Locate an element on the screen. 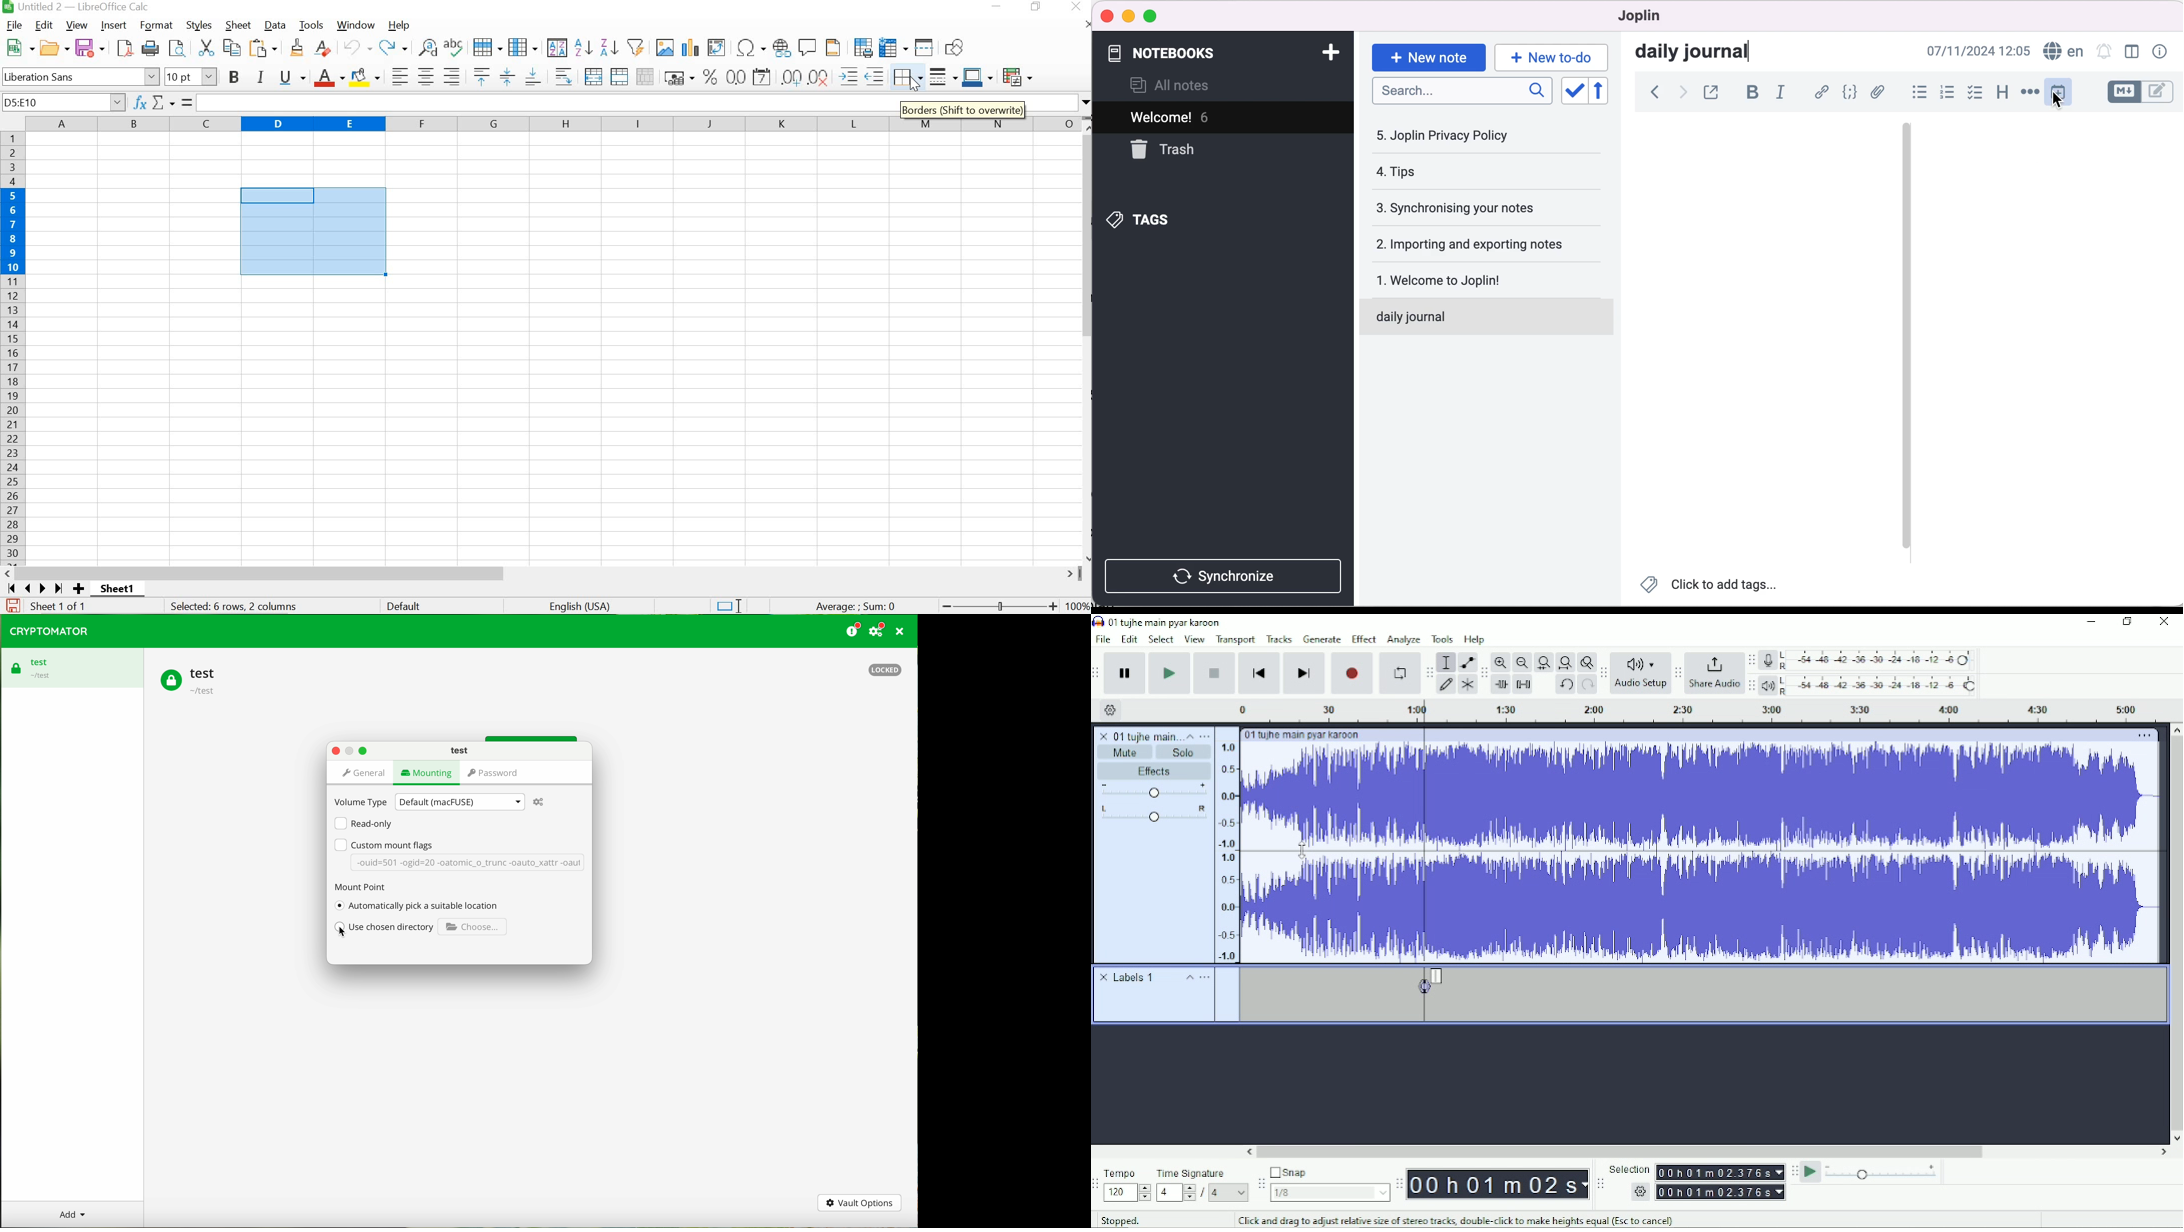 This screenshot has height=1232, width=2184. set alarm is located at coordinates (2102, 53).